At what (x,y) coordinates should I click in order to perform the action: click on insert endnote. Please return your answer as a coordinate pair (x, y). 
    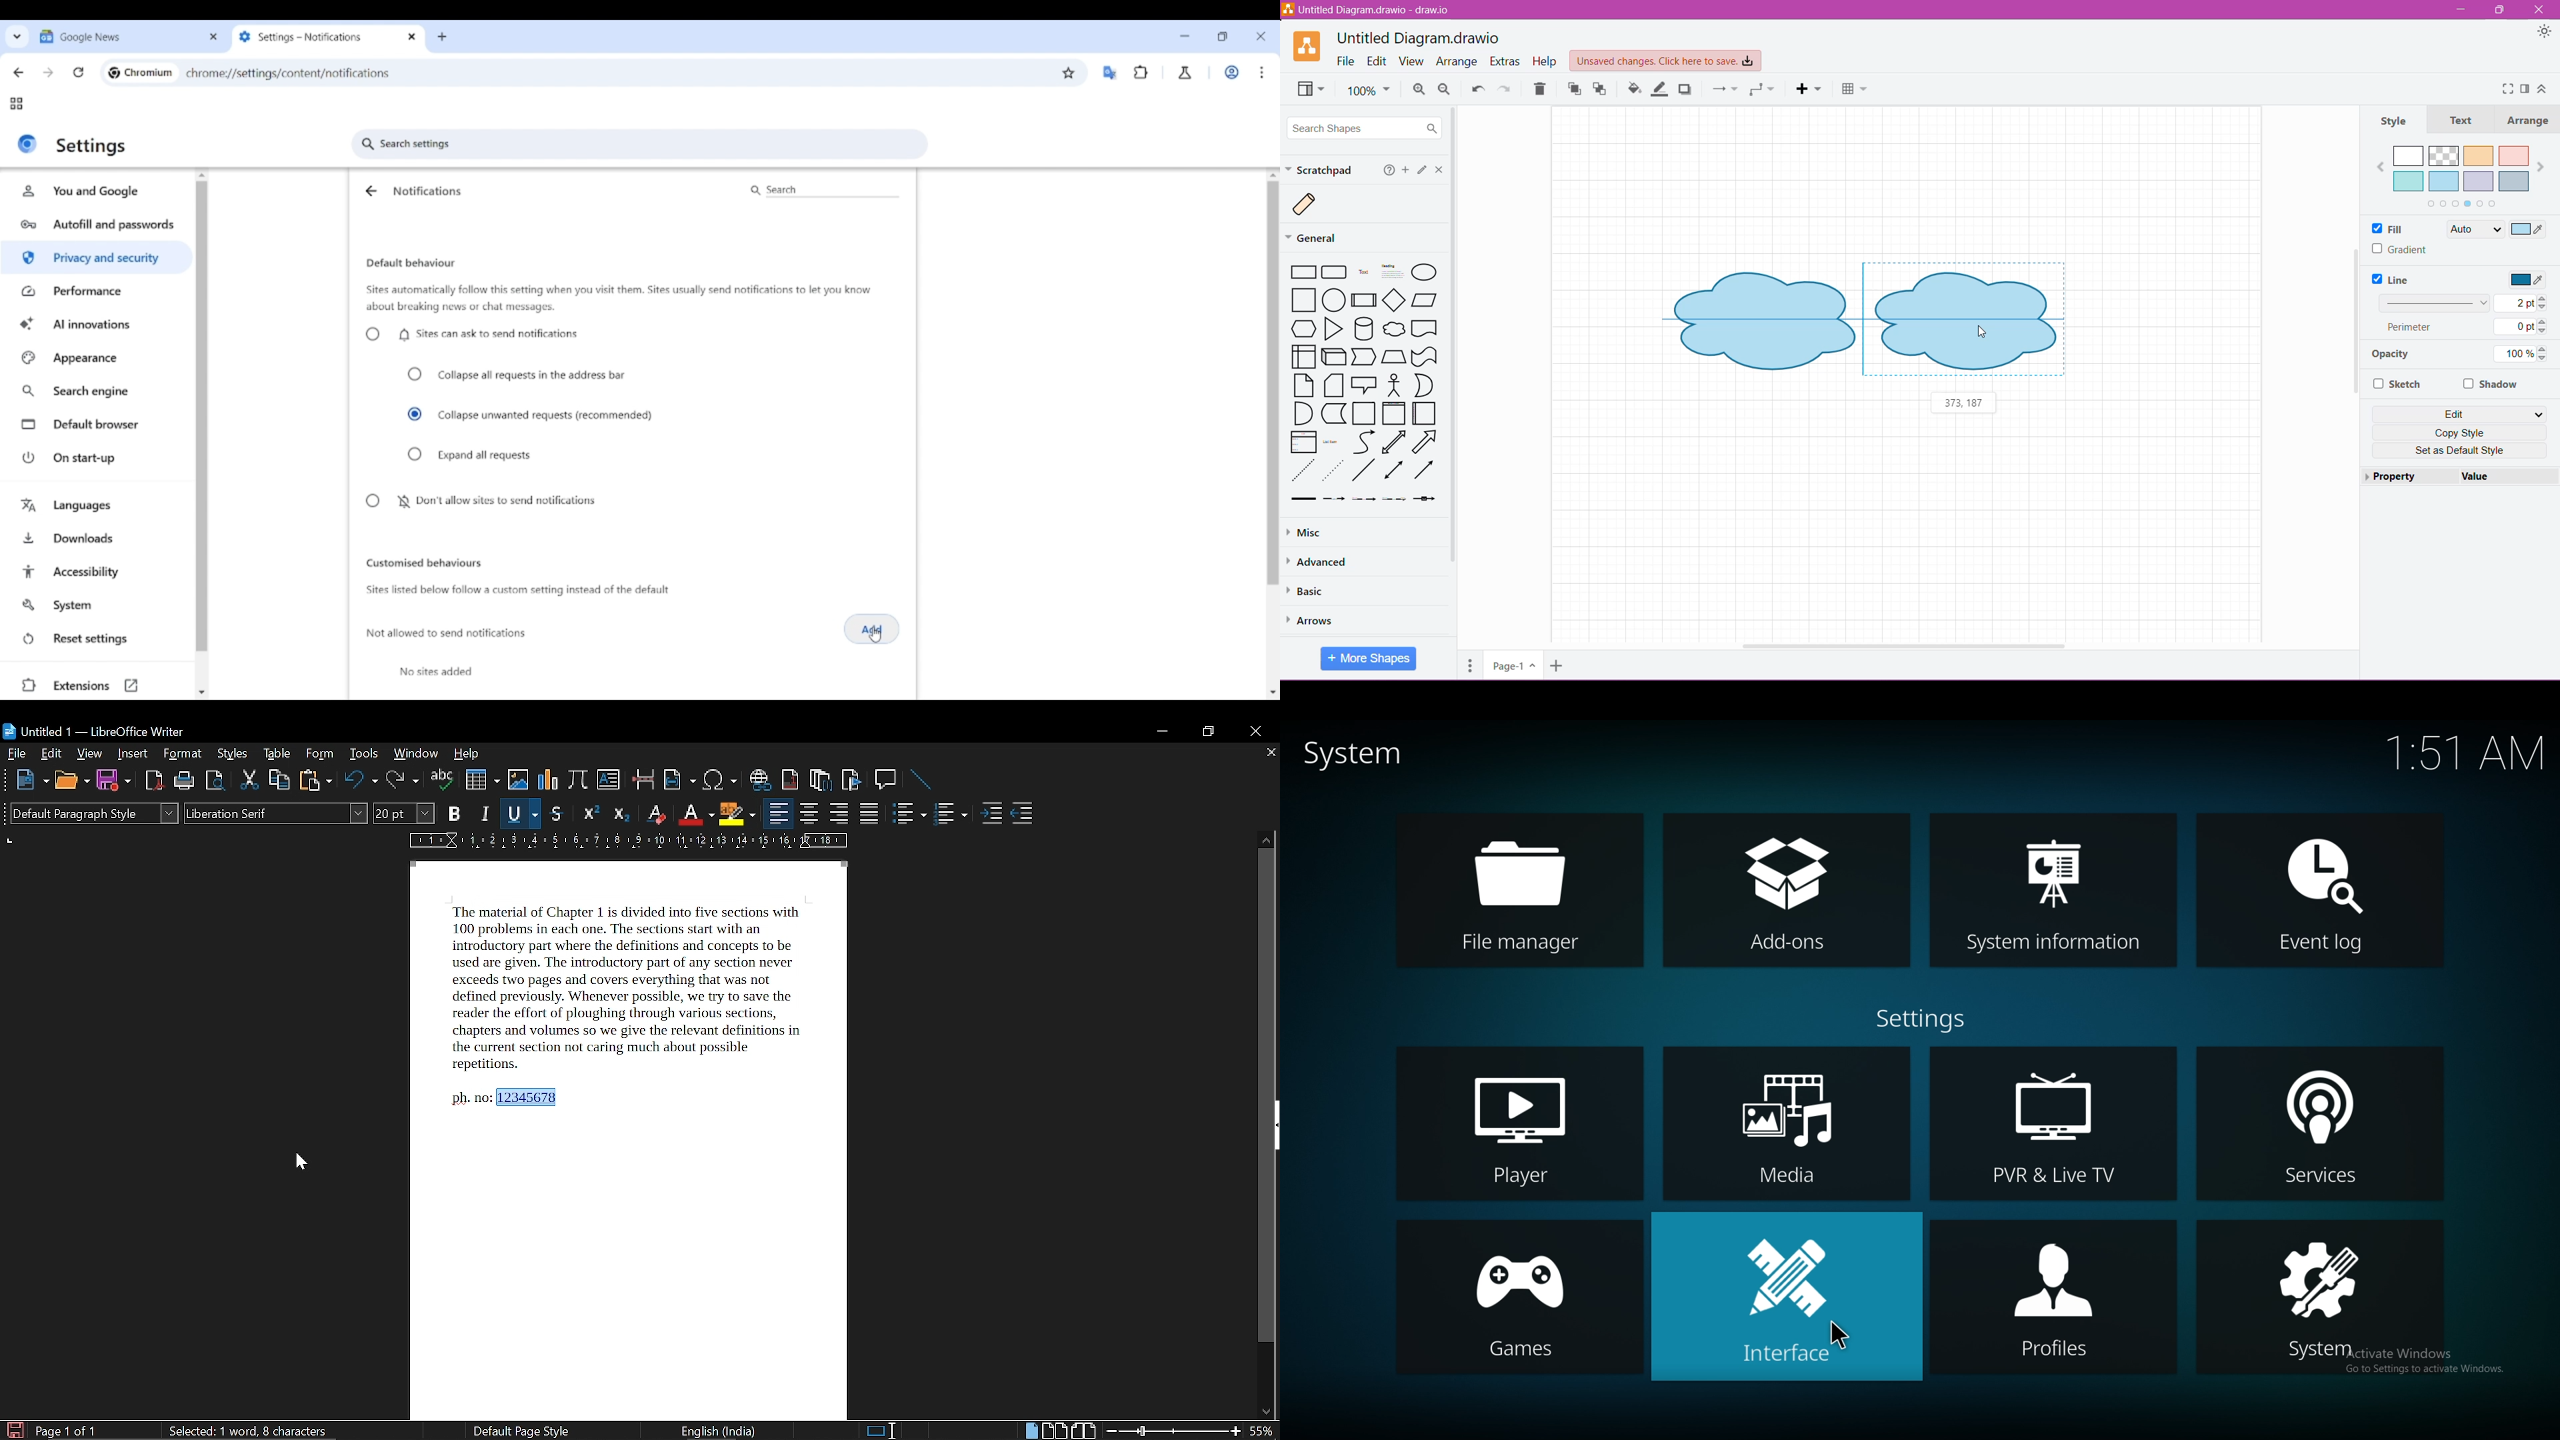
    Looking at the image, I should click on (822, 779).